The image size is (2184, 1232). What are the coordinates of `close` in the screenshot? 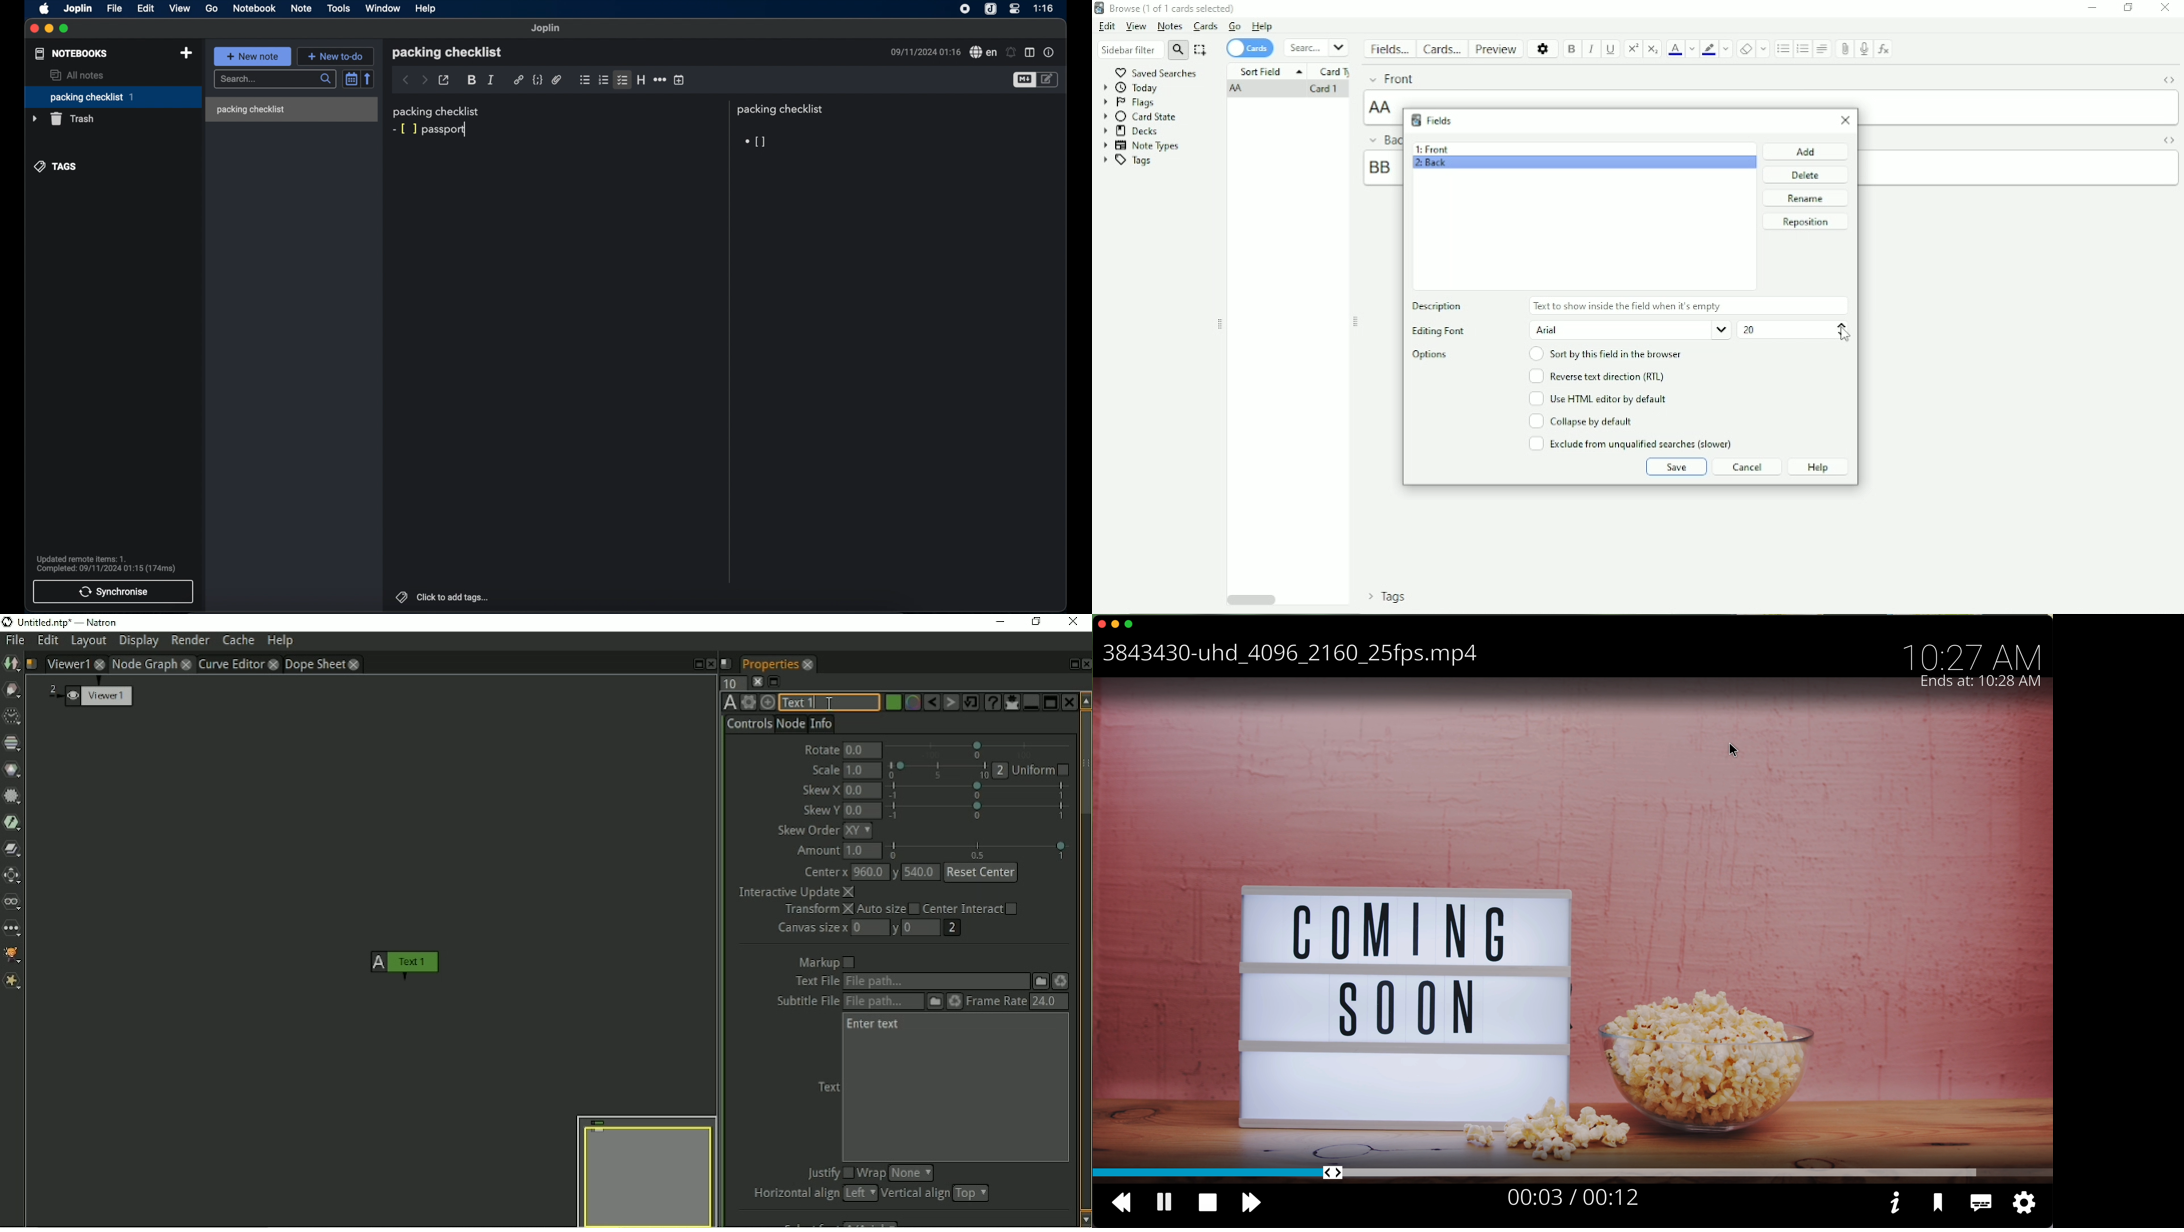 It's located at (34, 28).